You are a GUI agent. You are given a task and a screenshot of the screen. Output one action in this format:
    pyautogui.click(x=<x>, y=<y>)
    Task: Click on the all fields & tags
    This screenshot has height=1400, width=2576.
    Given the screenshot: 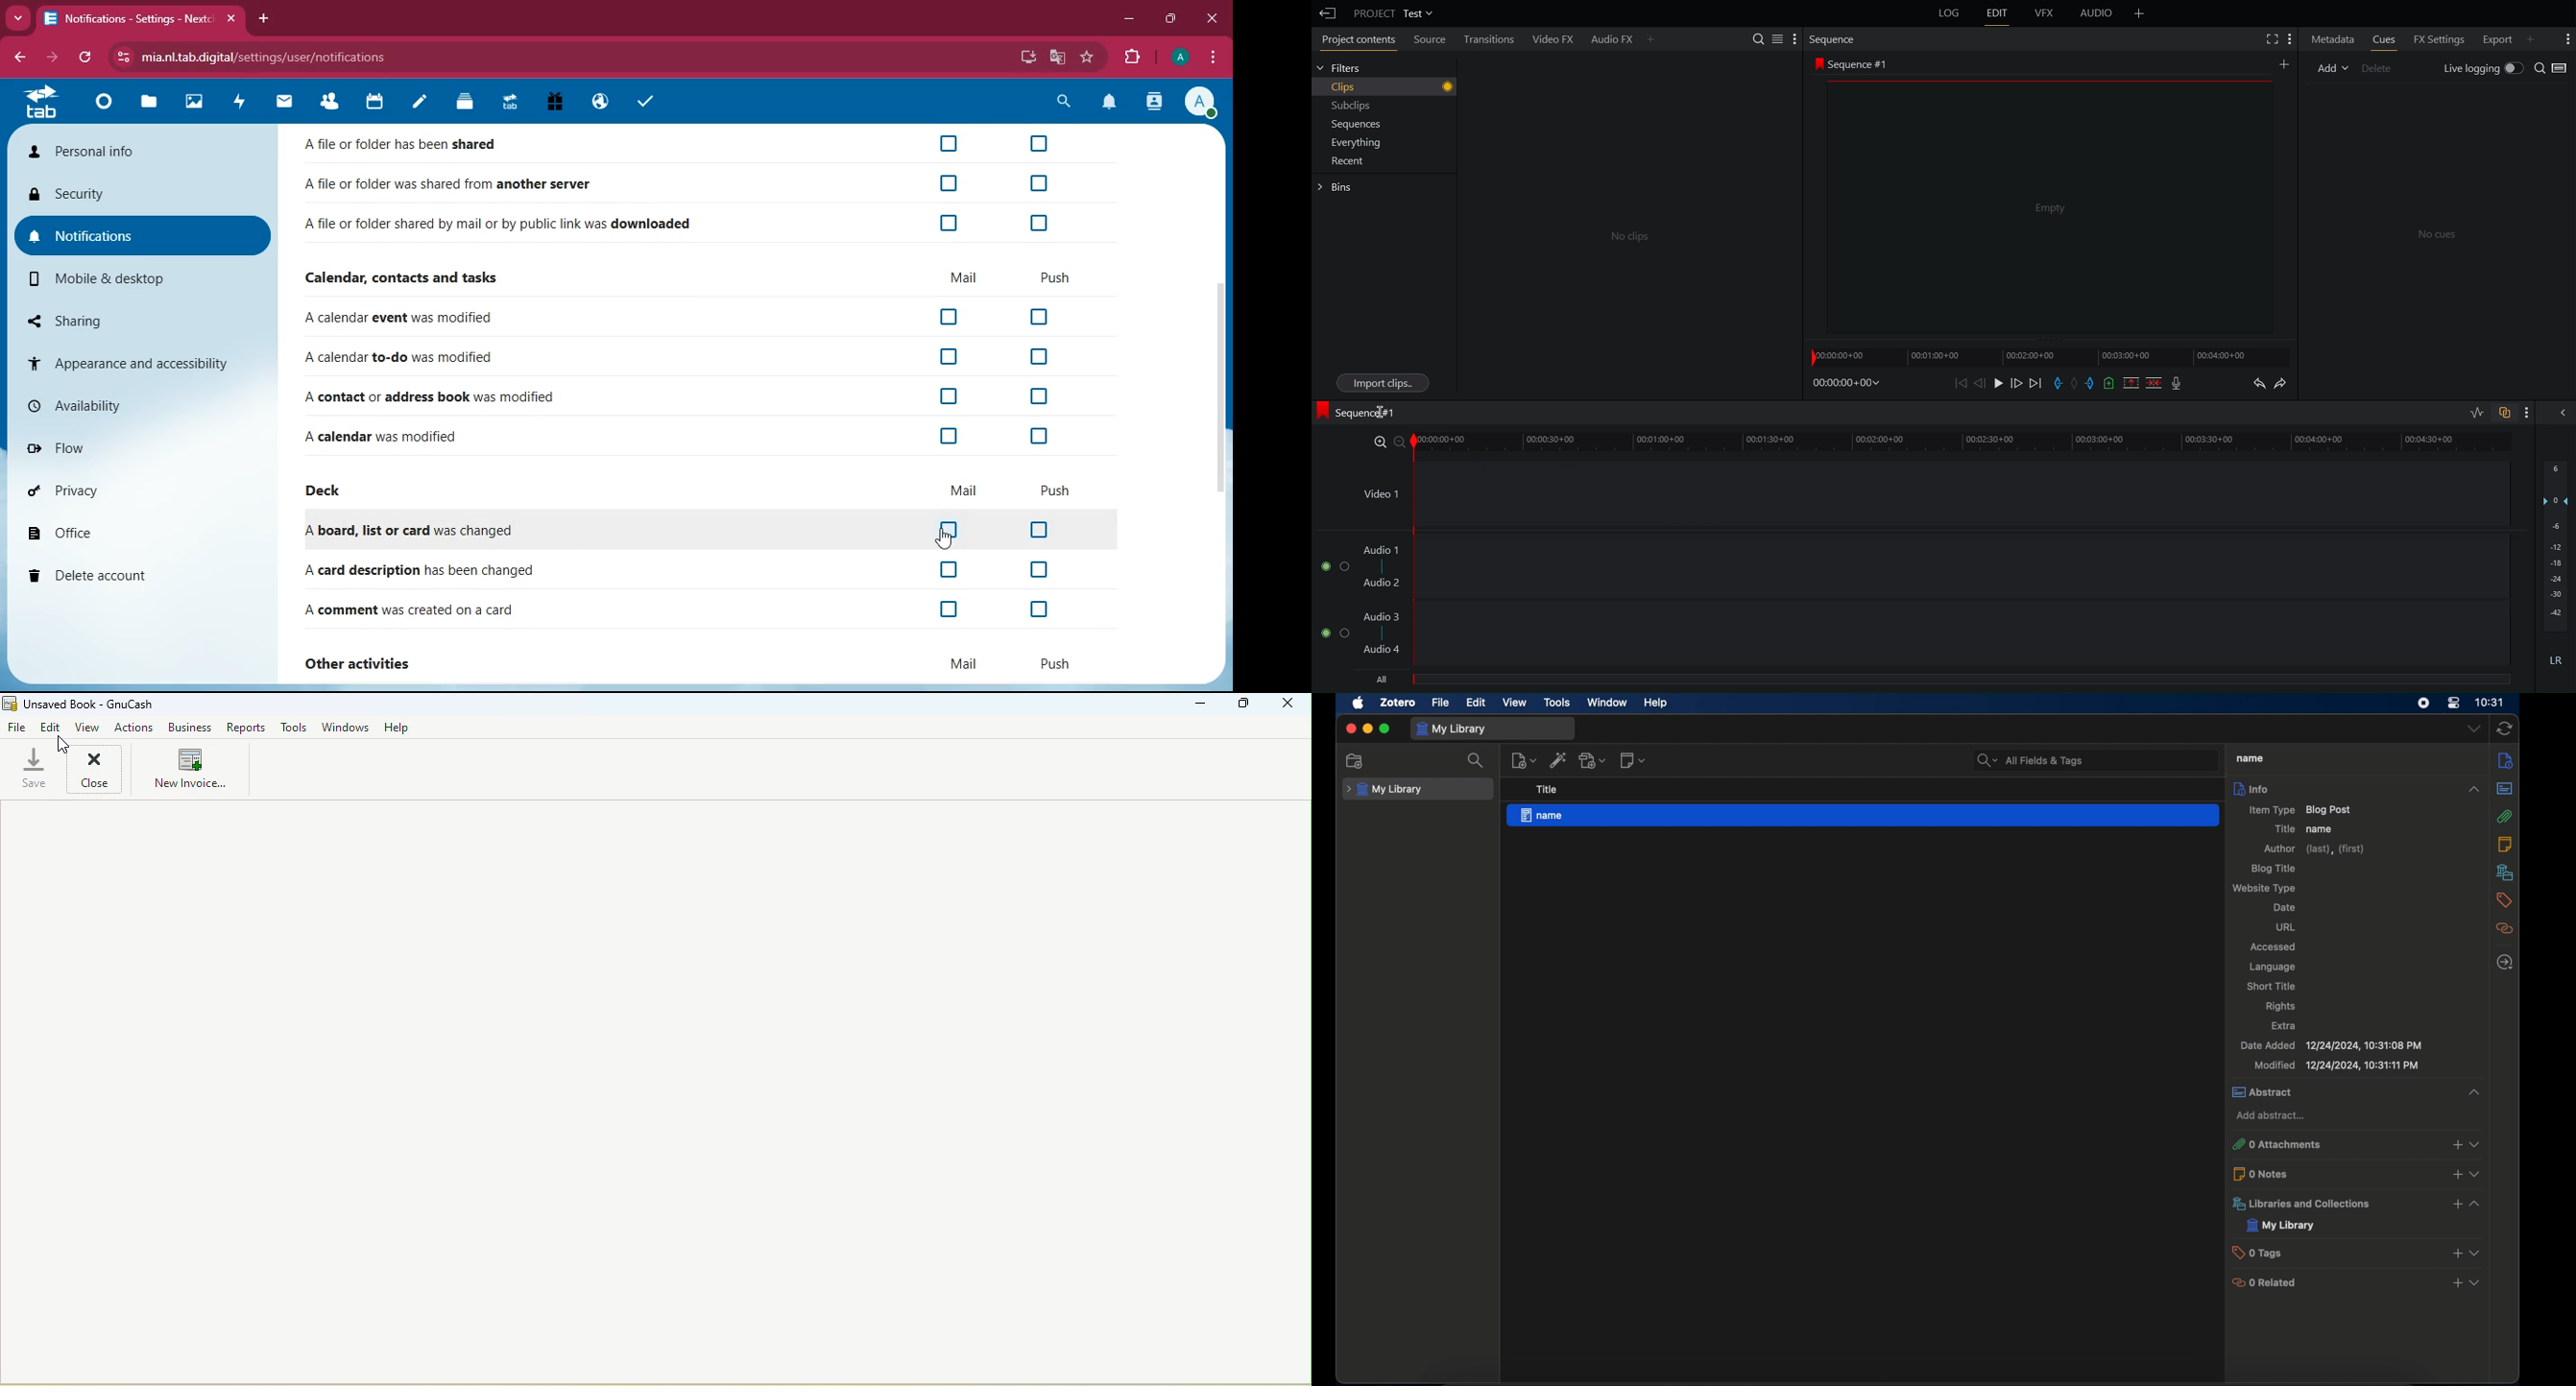 What is the action you would take?
    pyautogui.click(x=2032, y=760)
    